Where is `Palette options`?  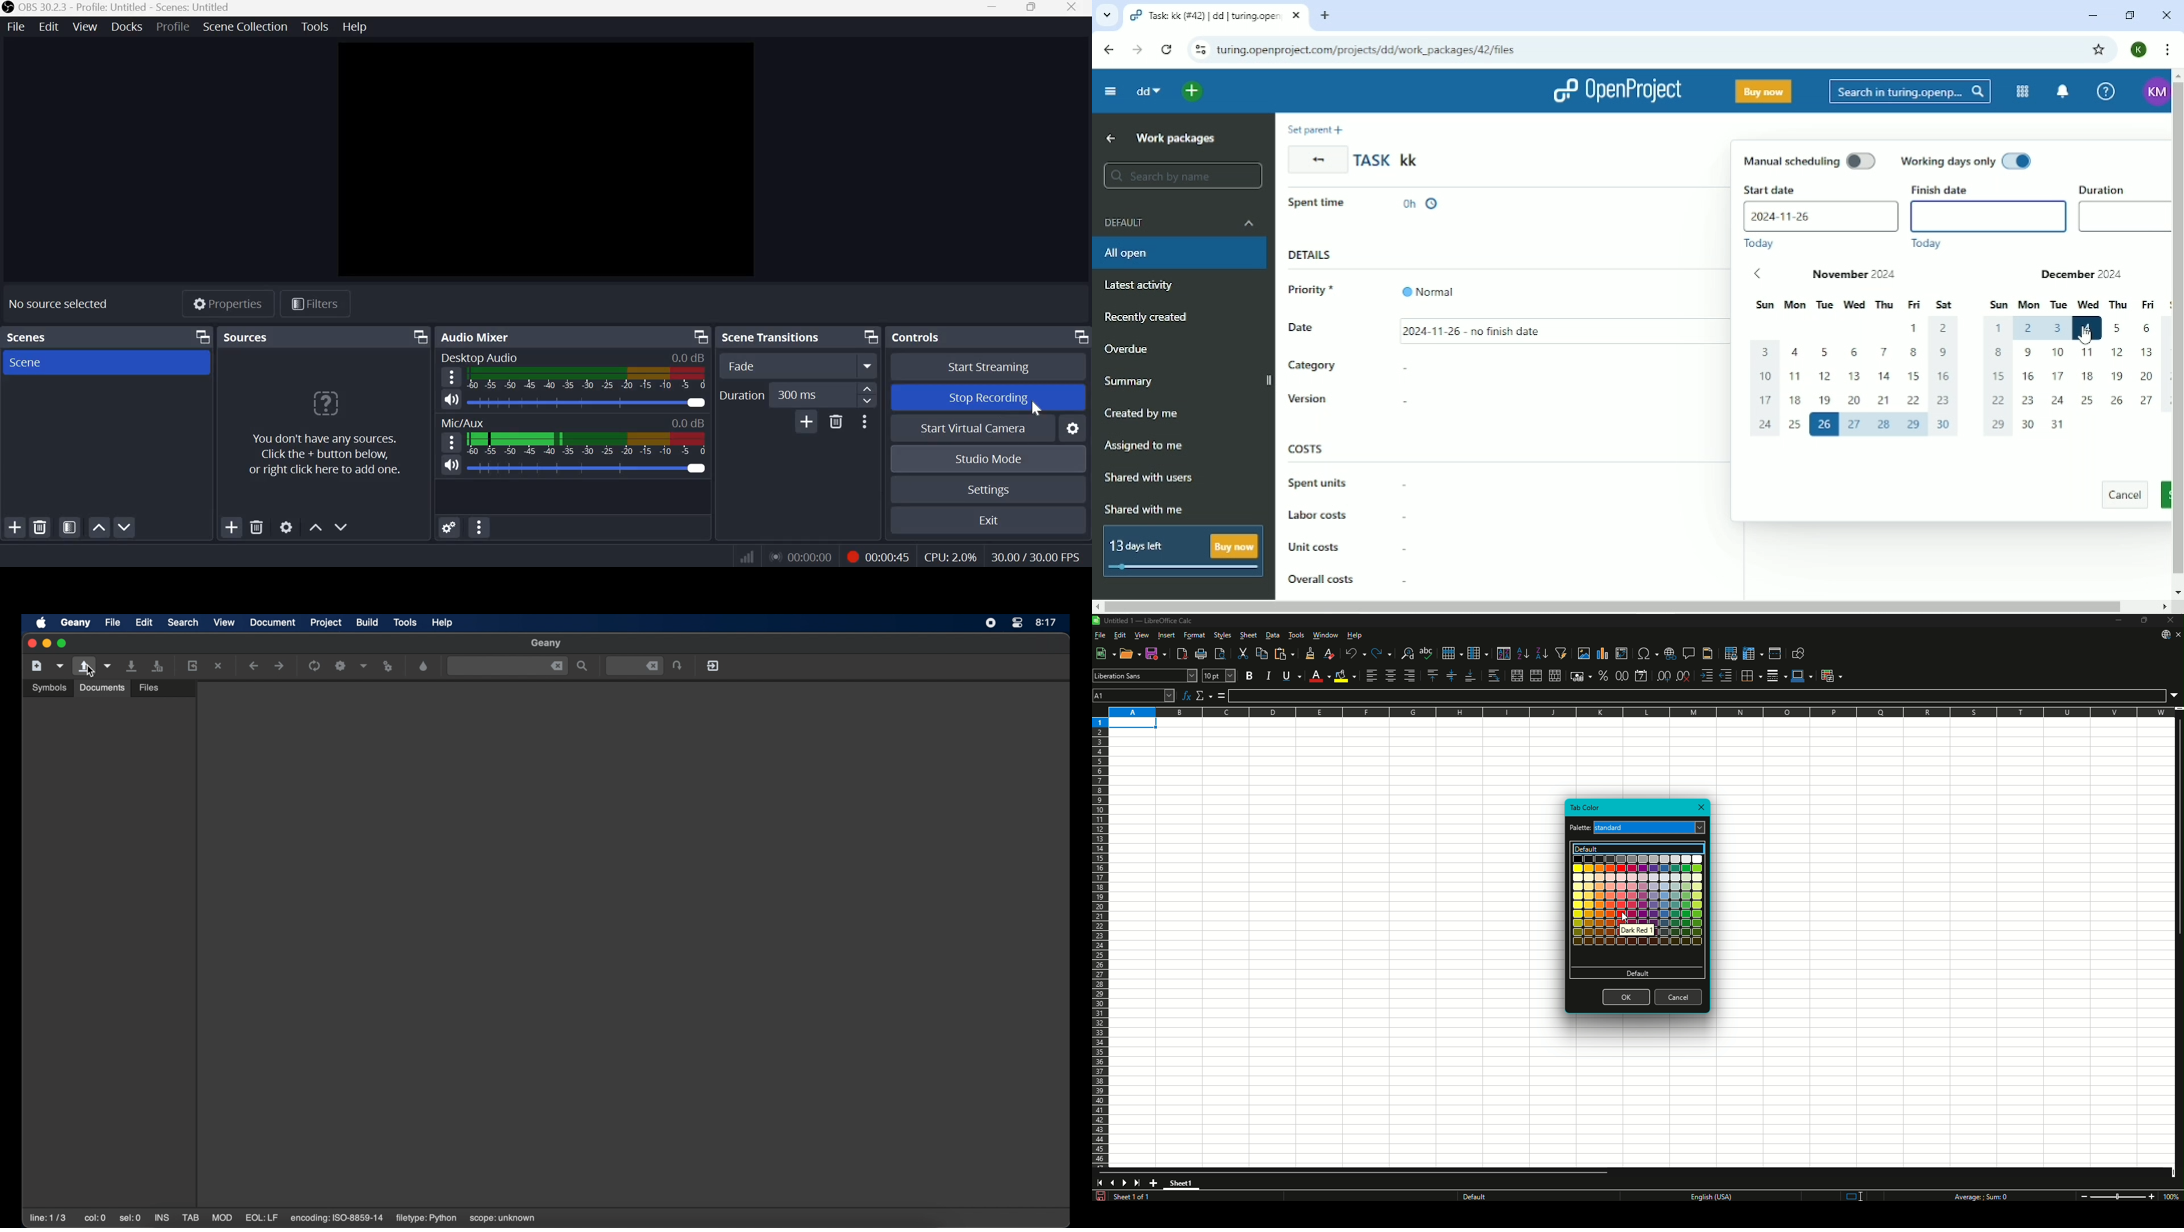
Palette options is located at coordinates (1701, 827).